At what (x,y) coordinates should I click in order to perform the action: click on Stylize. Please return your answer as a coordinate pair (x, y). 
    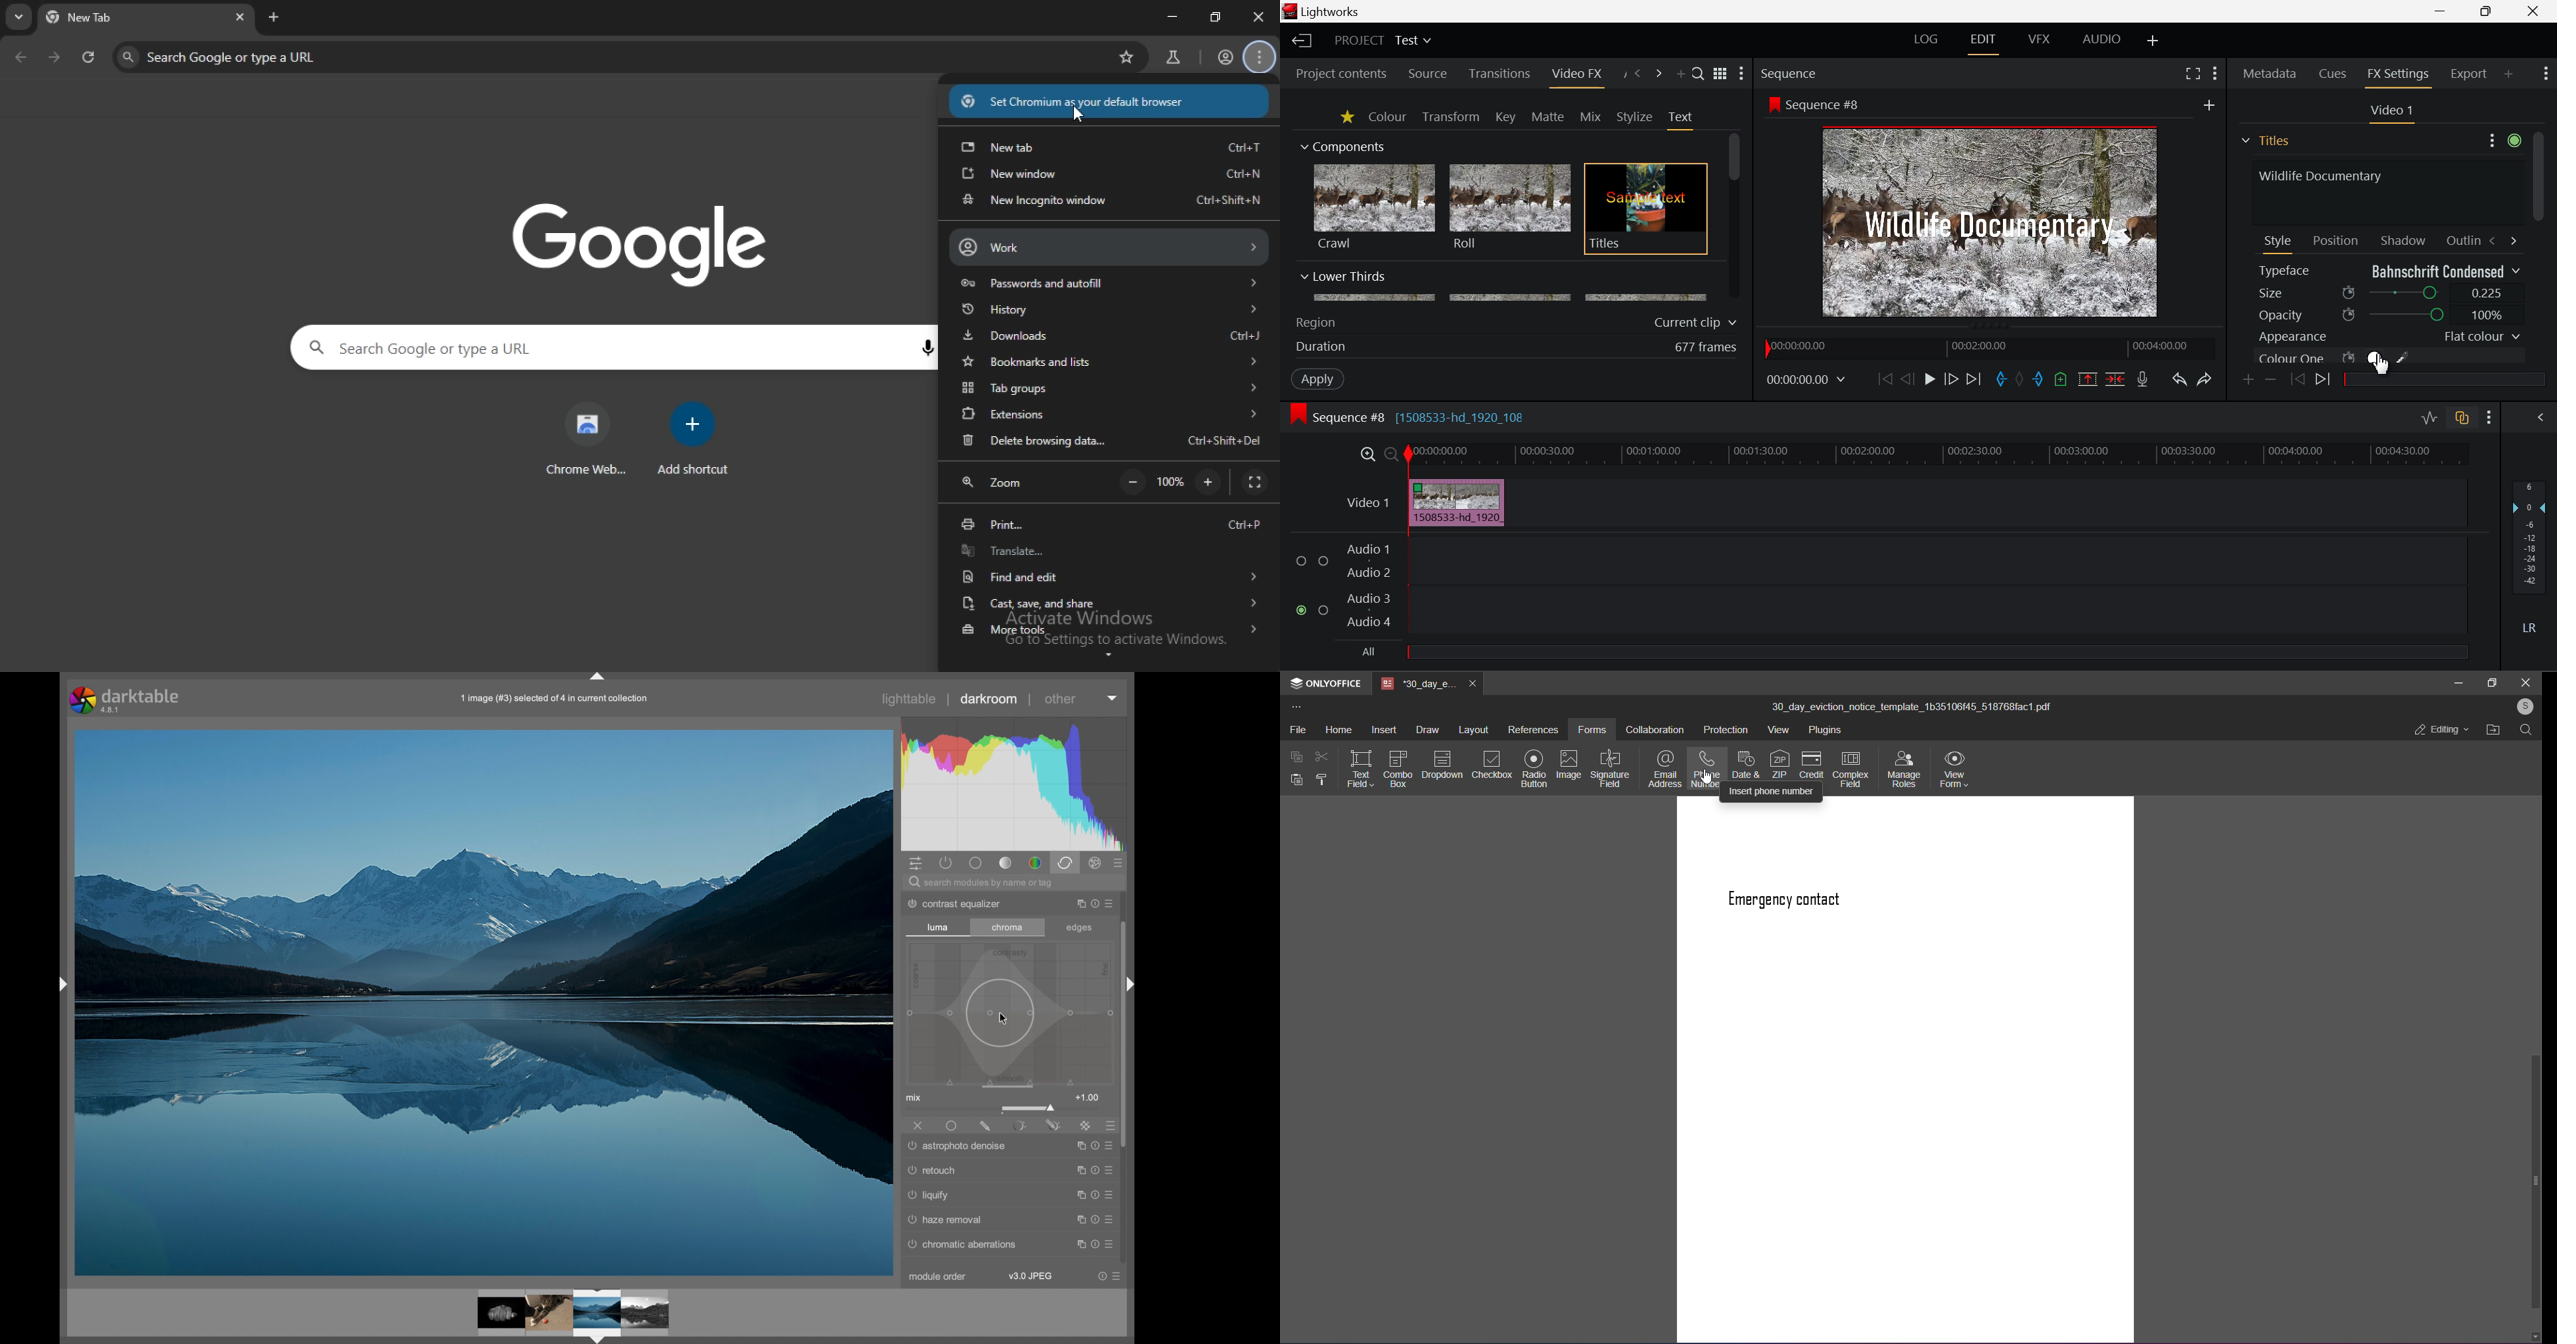
    Looking at the image, I should click on (1635, 117).